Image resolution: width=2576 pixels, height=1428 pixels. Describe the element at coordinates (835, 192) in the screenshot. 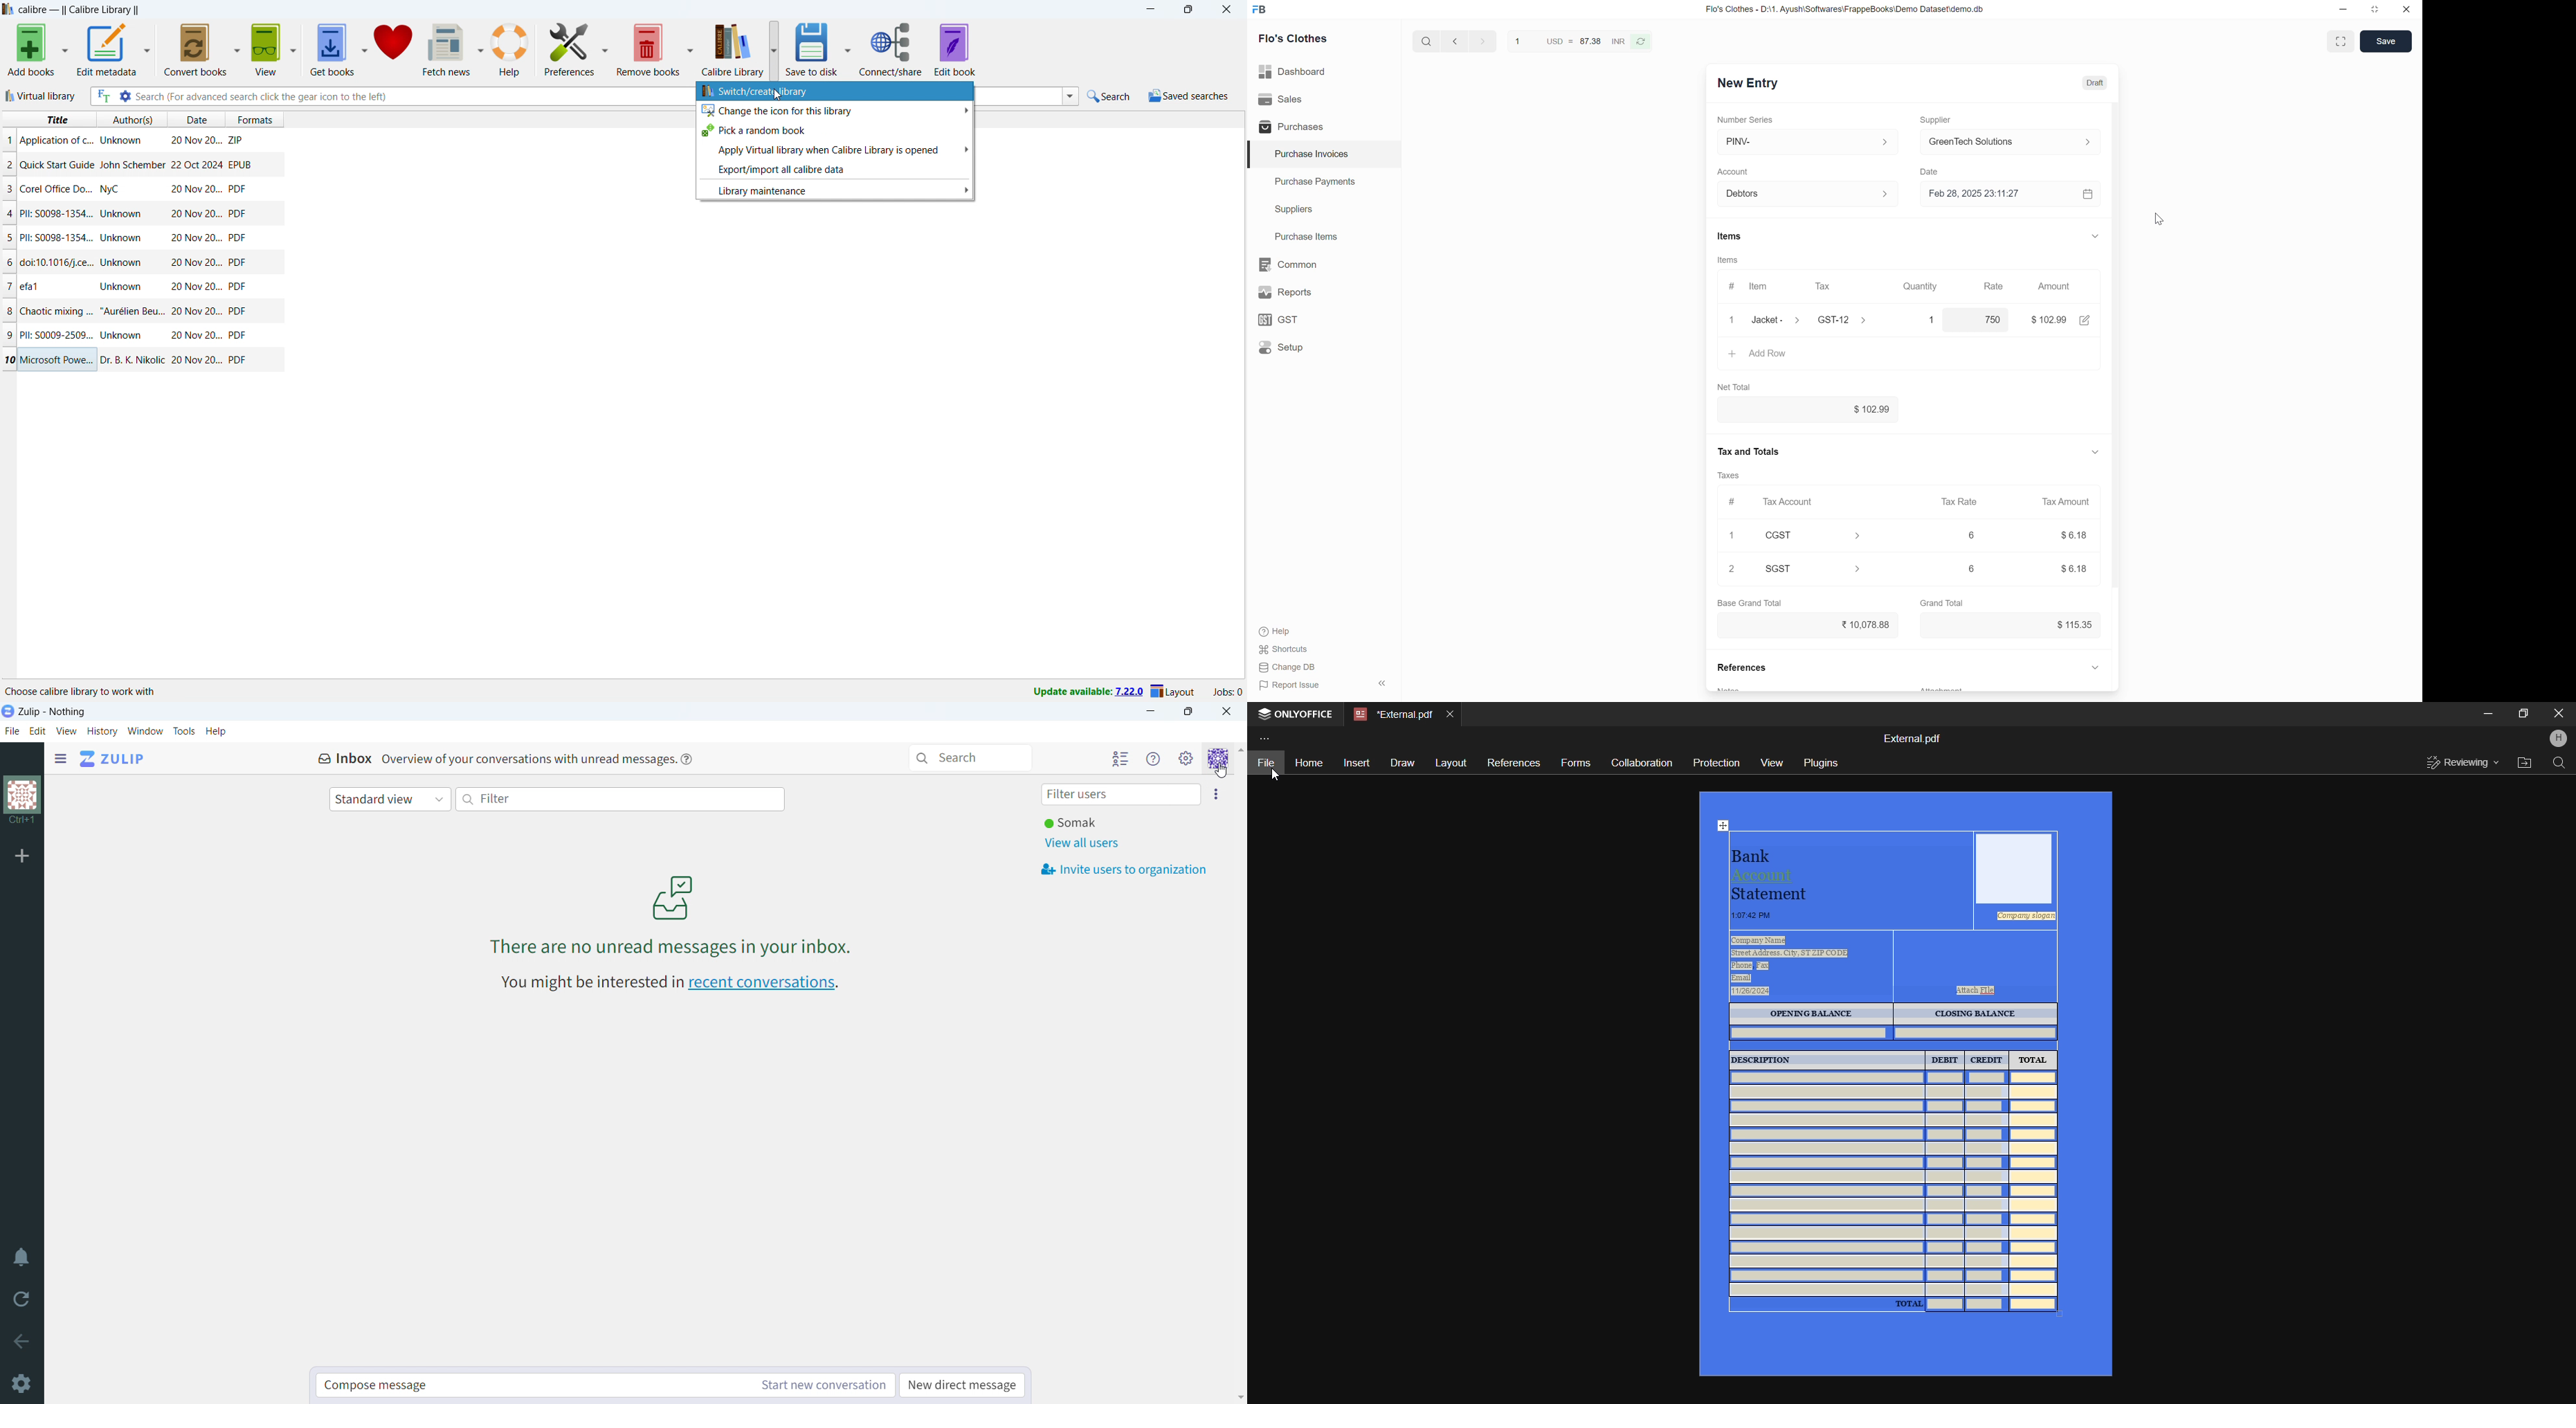

I see `library maintenance` at that location.